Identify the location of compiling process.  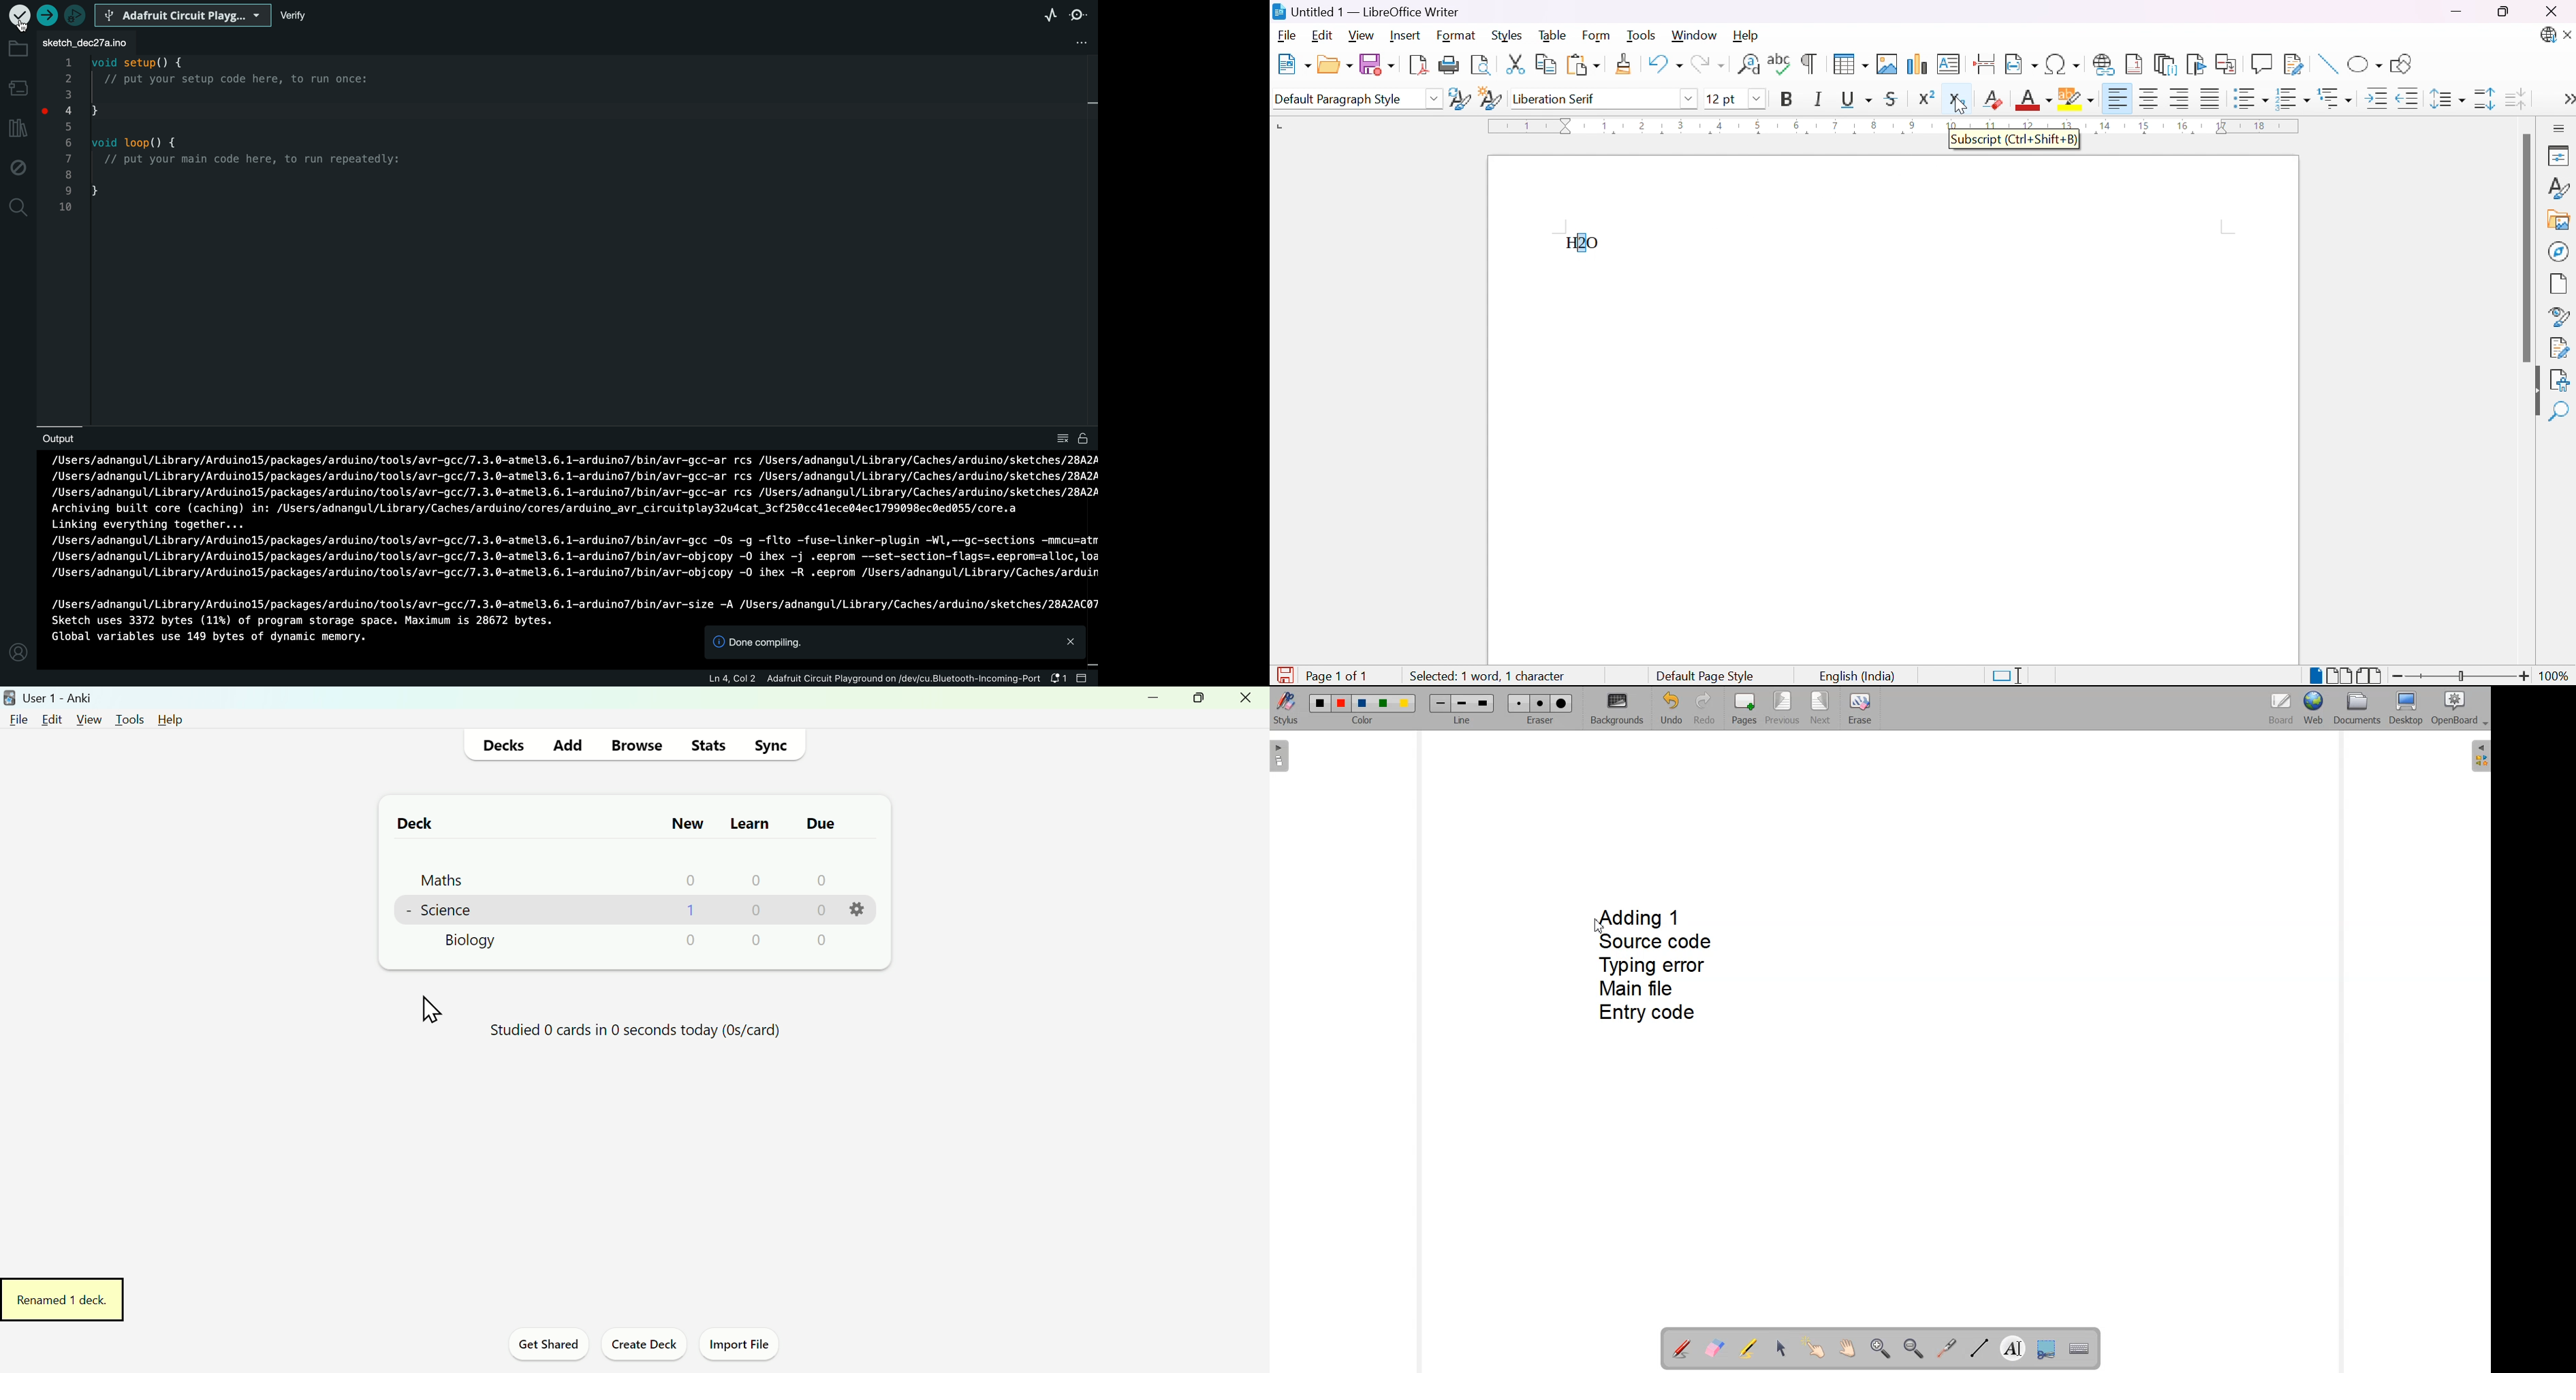
(571, 534).